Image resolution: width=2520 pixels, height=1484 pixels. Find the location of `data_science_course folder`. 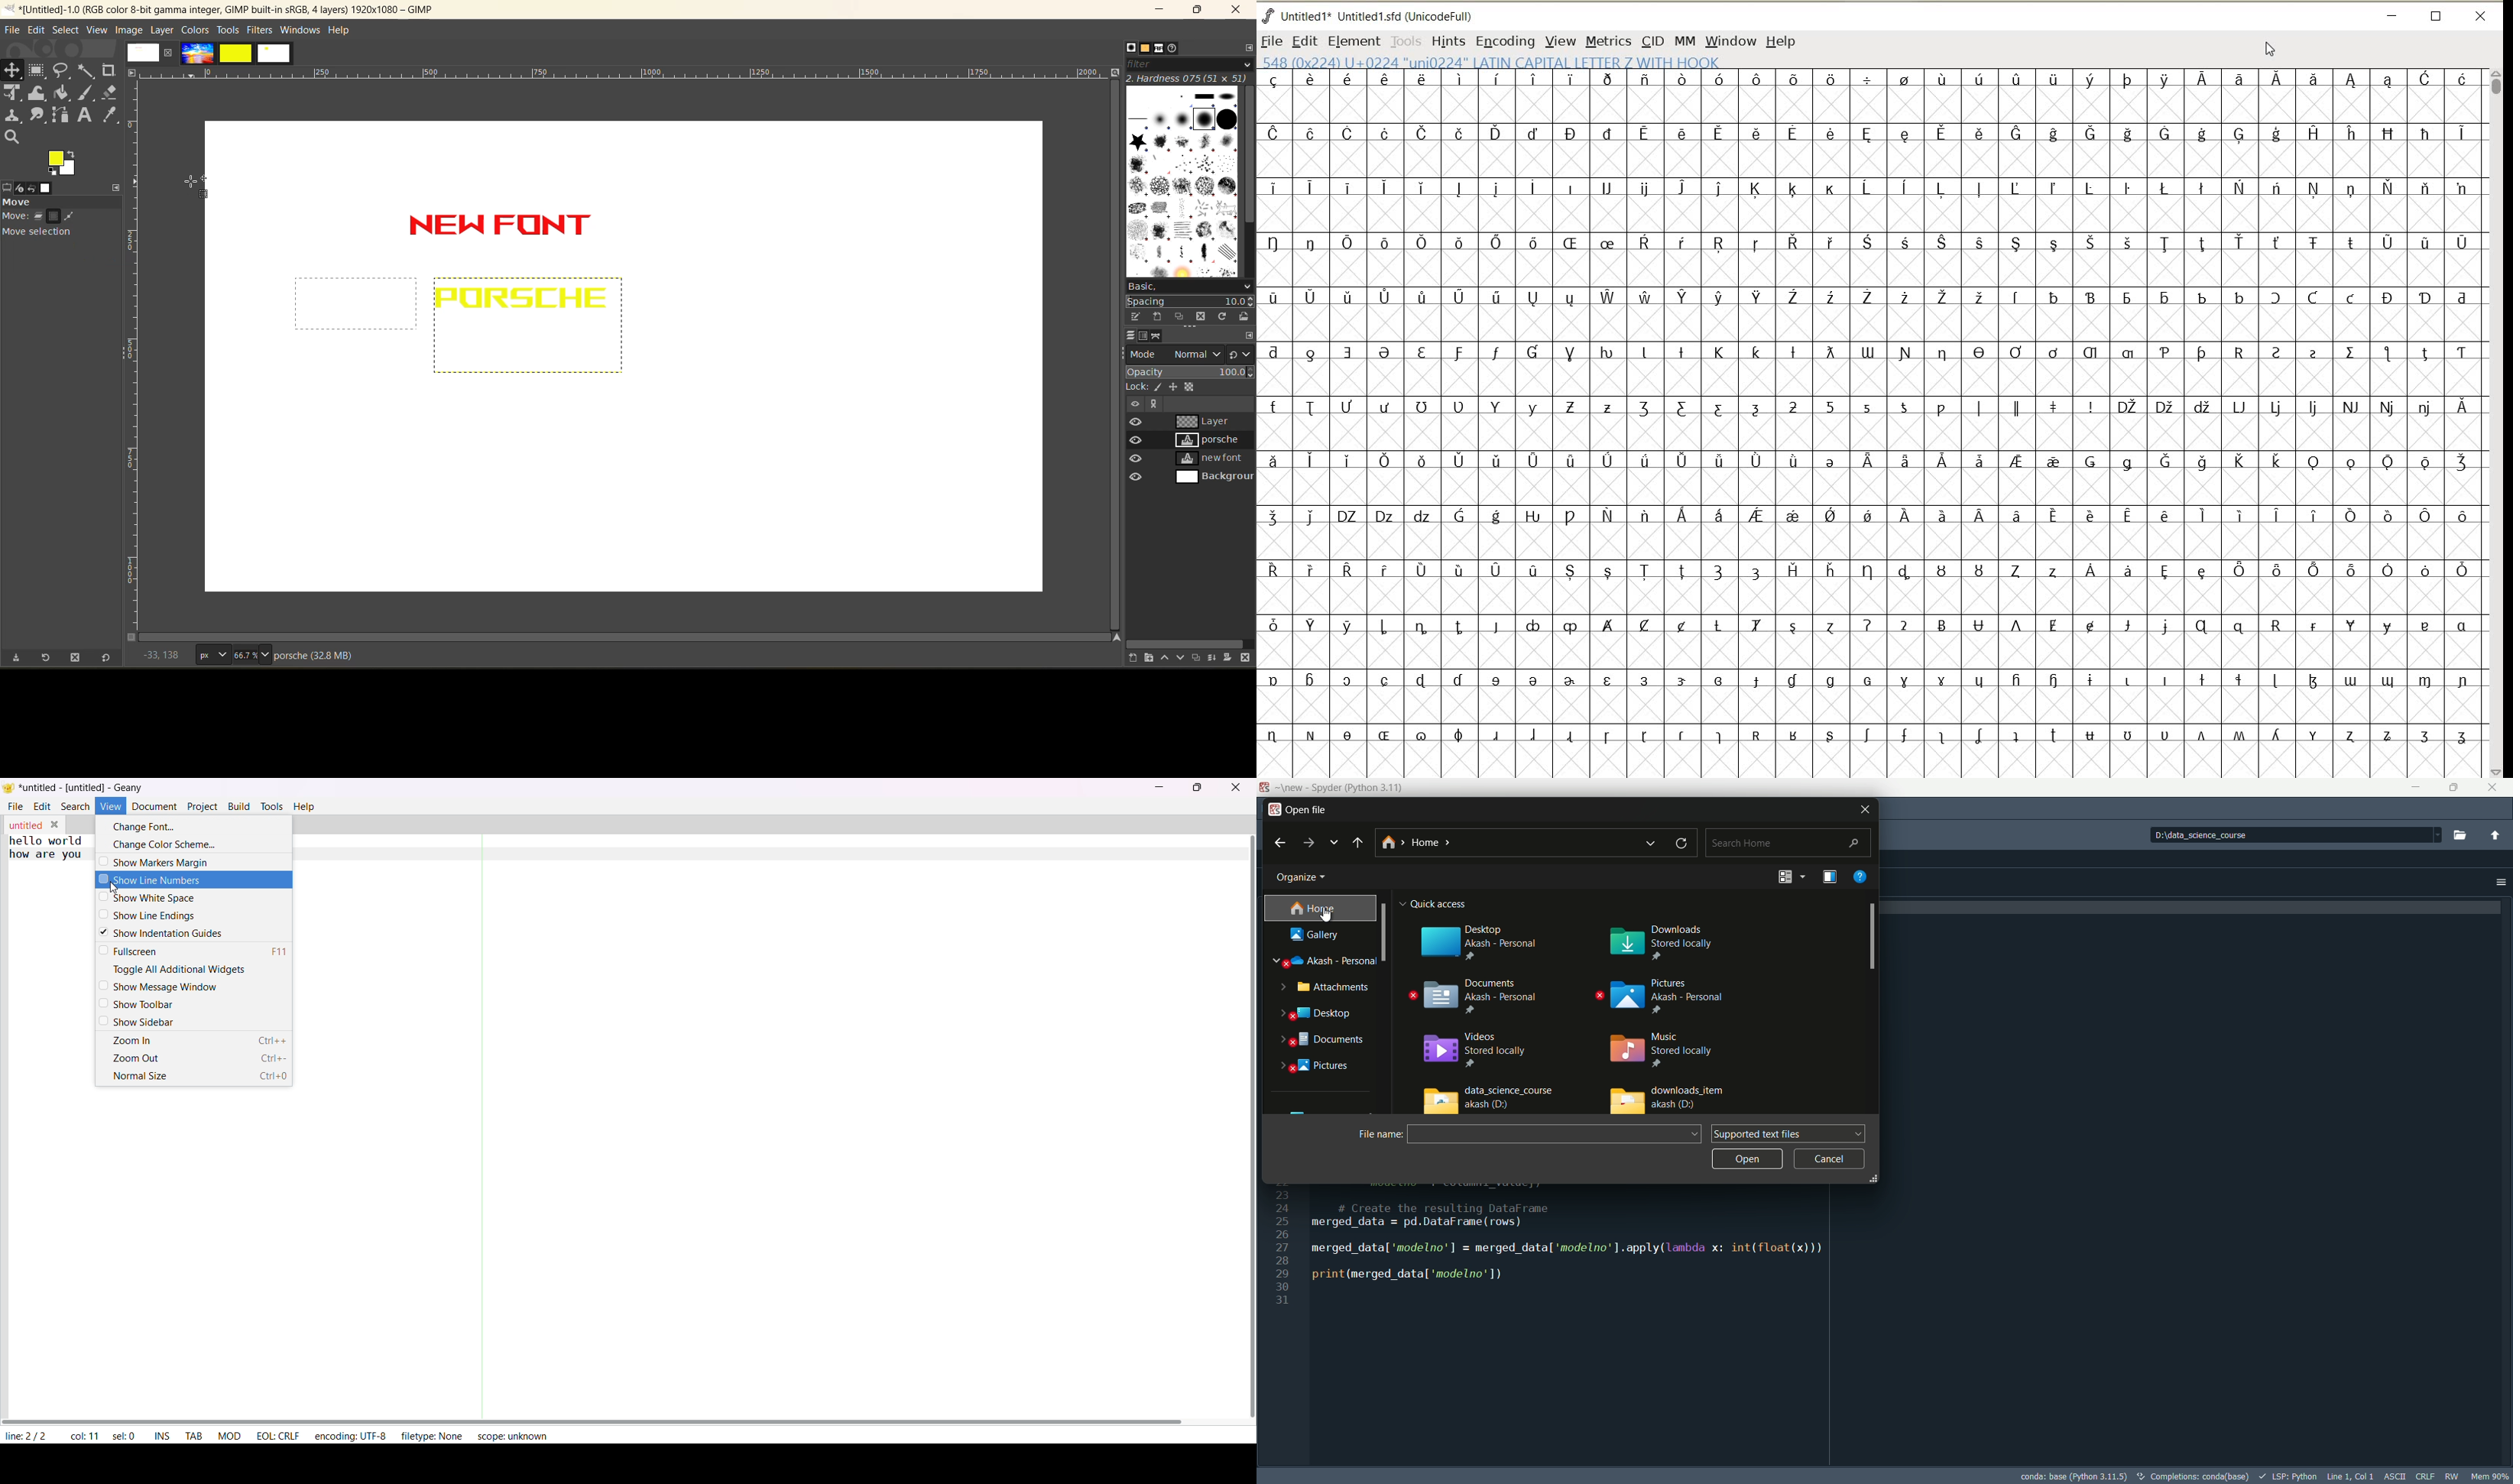

data_science_course folder is located at coordinates (1487, 1100).